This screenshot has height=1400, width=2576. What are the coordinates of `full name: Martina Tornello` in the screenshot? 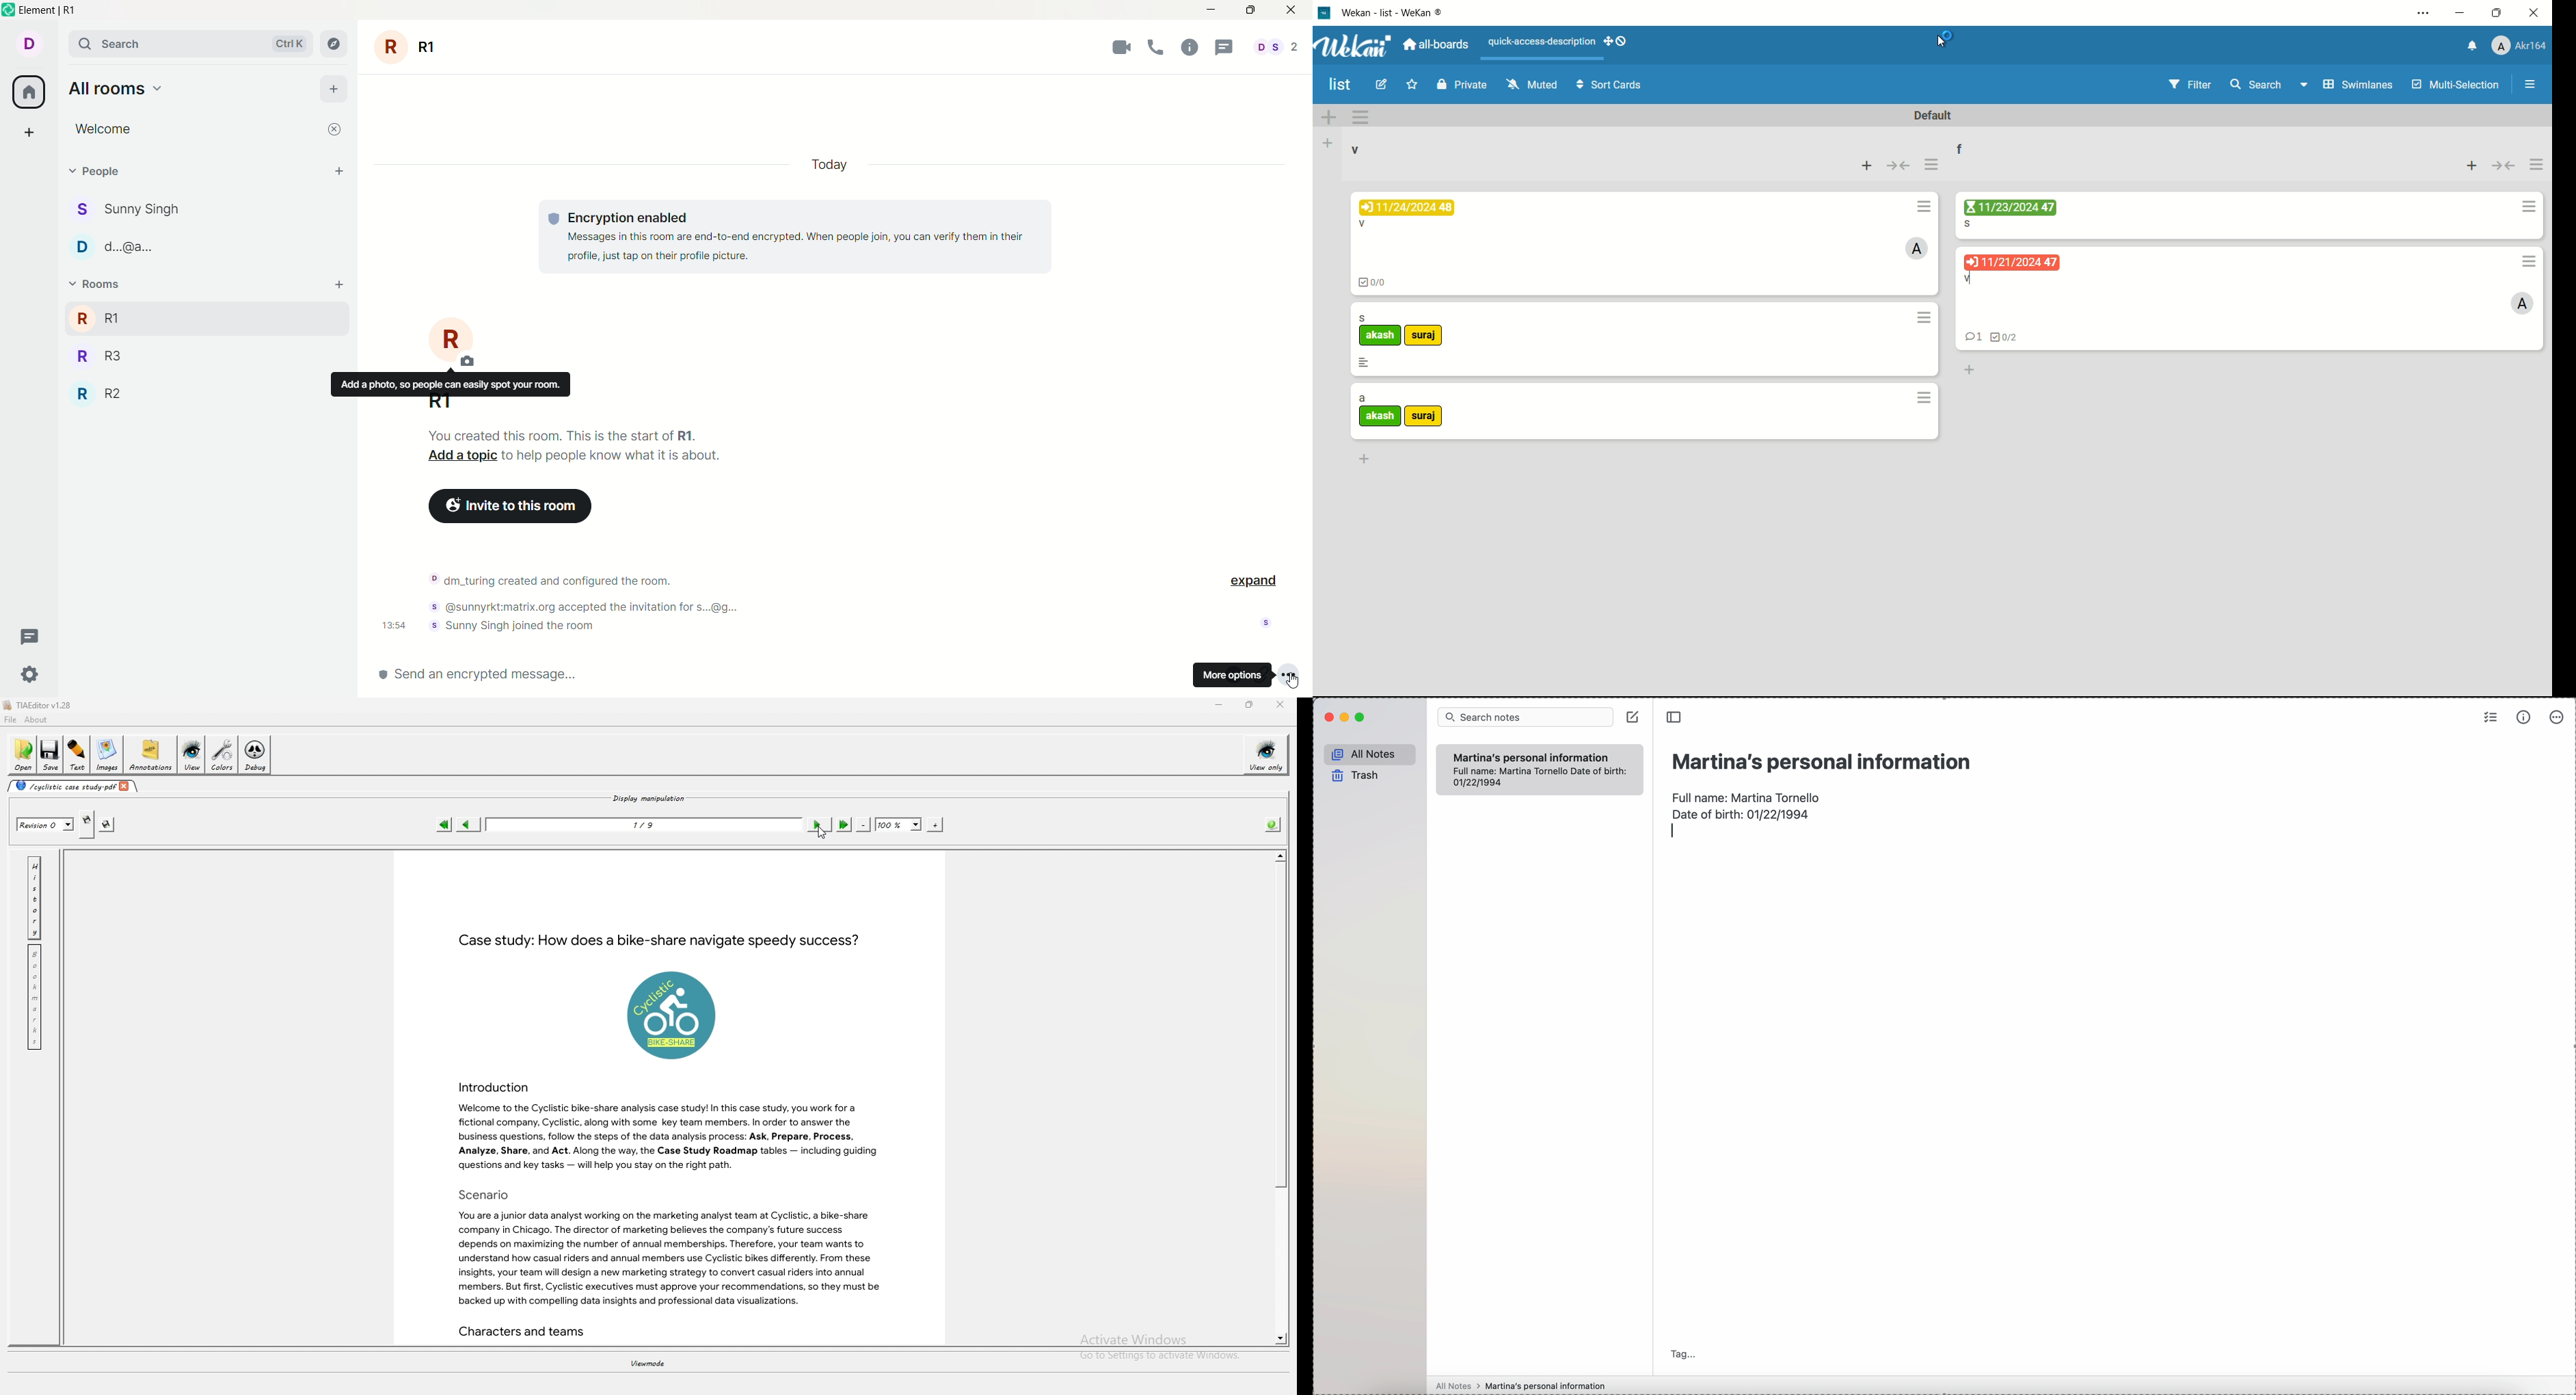 It's located at (1748, 796).